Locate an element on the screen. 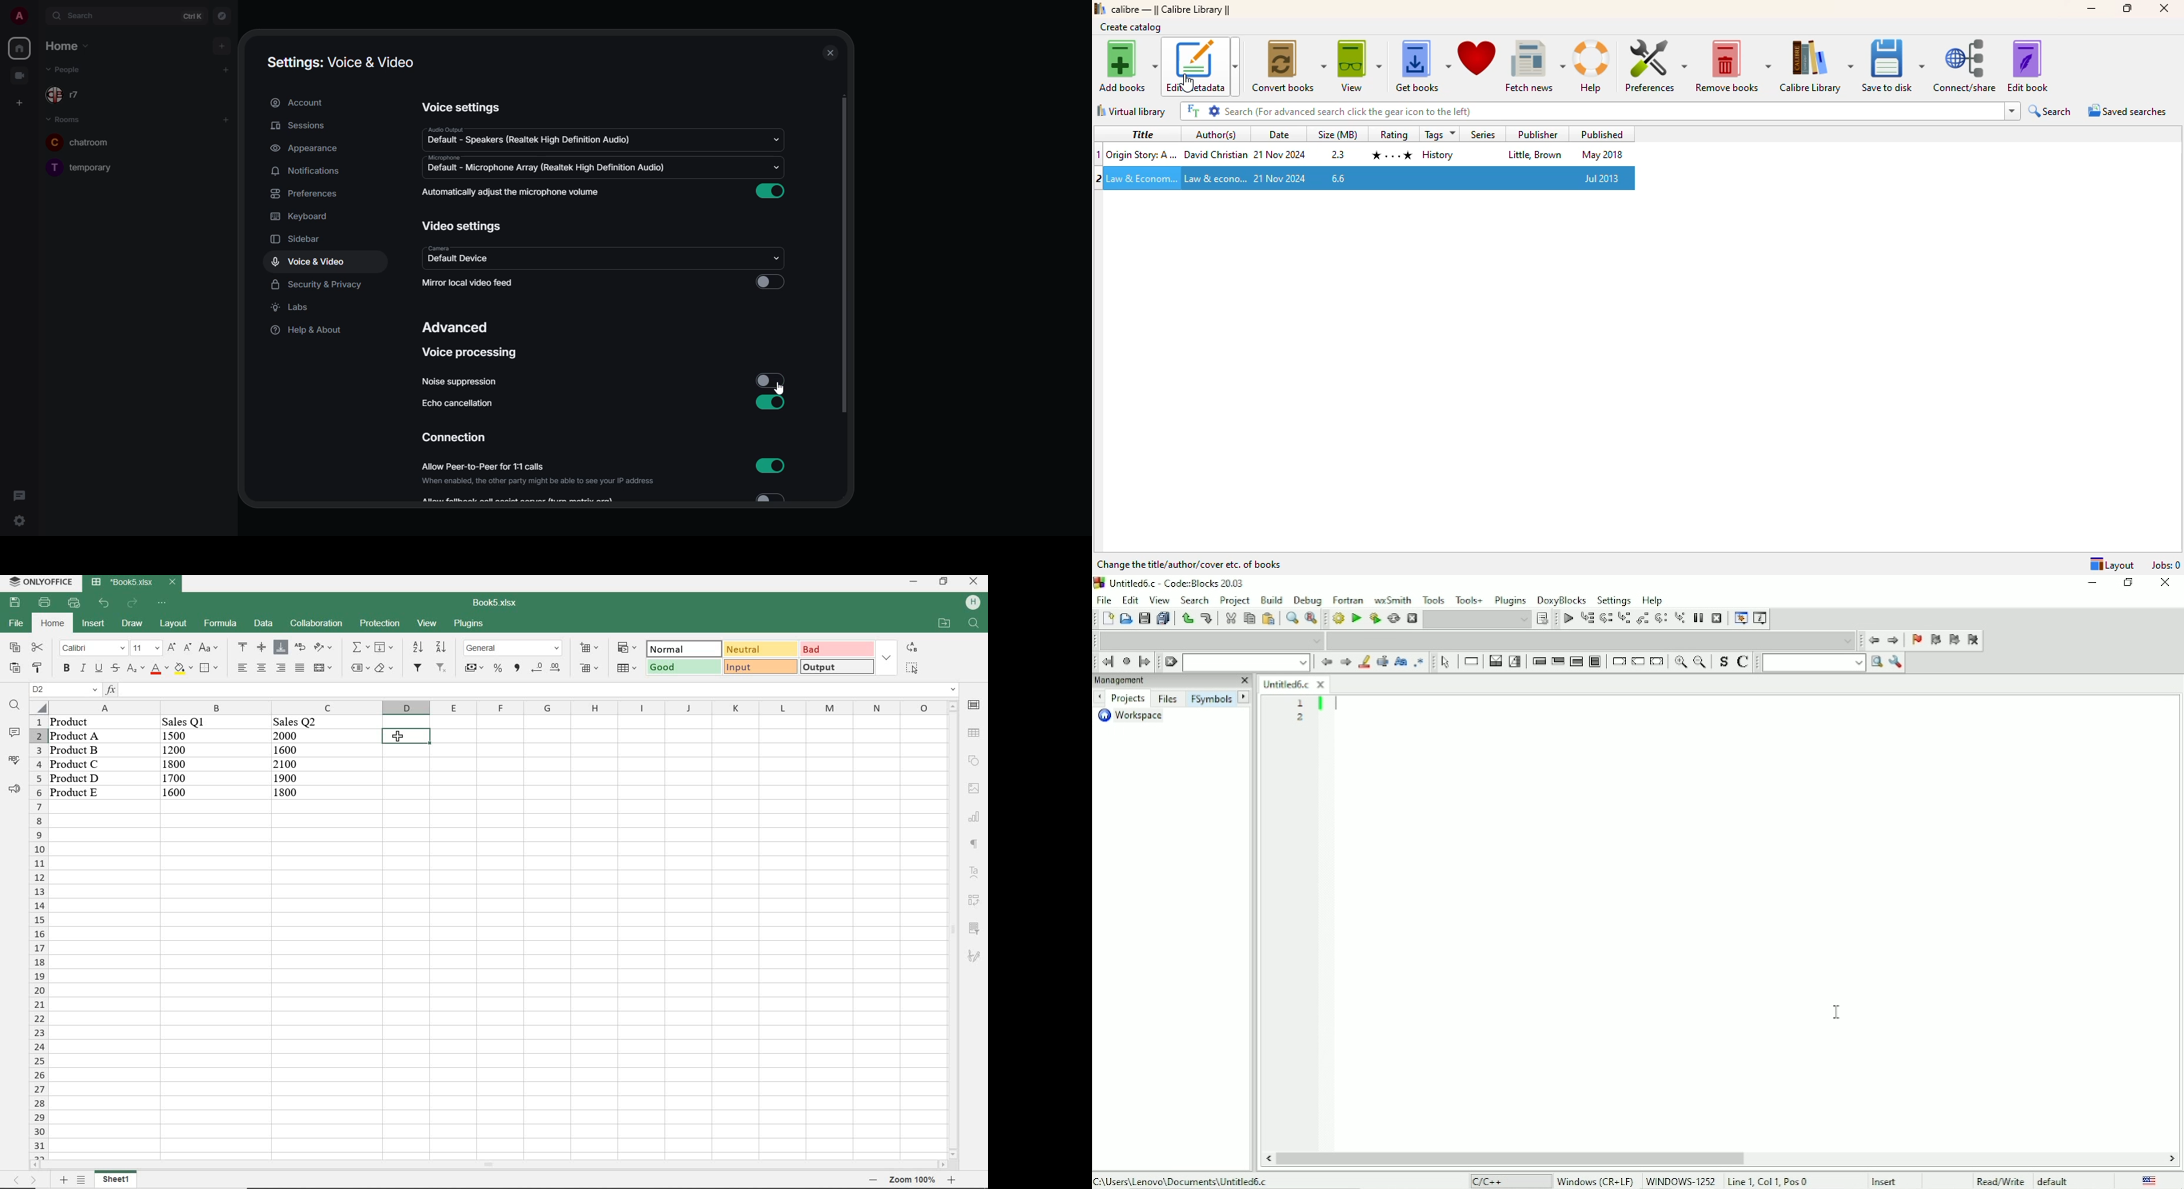 This screenshot has height=1204, width=2184. signature is located at coordinates (974, 957).